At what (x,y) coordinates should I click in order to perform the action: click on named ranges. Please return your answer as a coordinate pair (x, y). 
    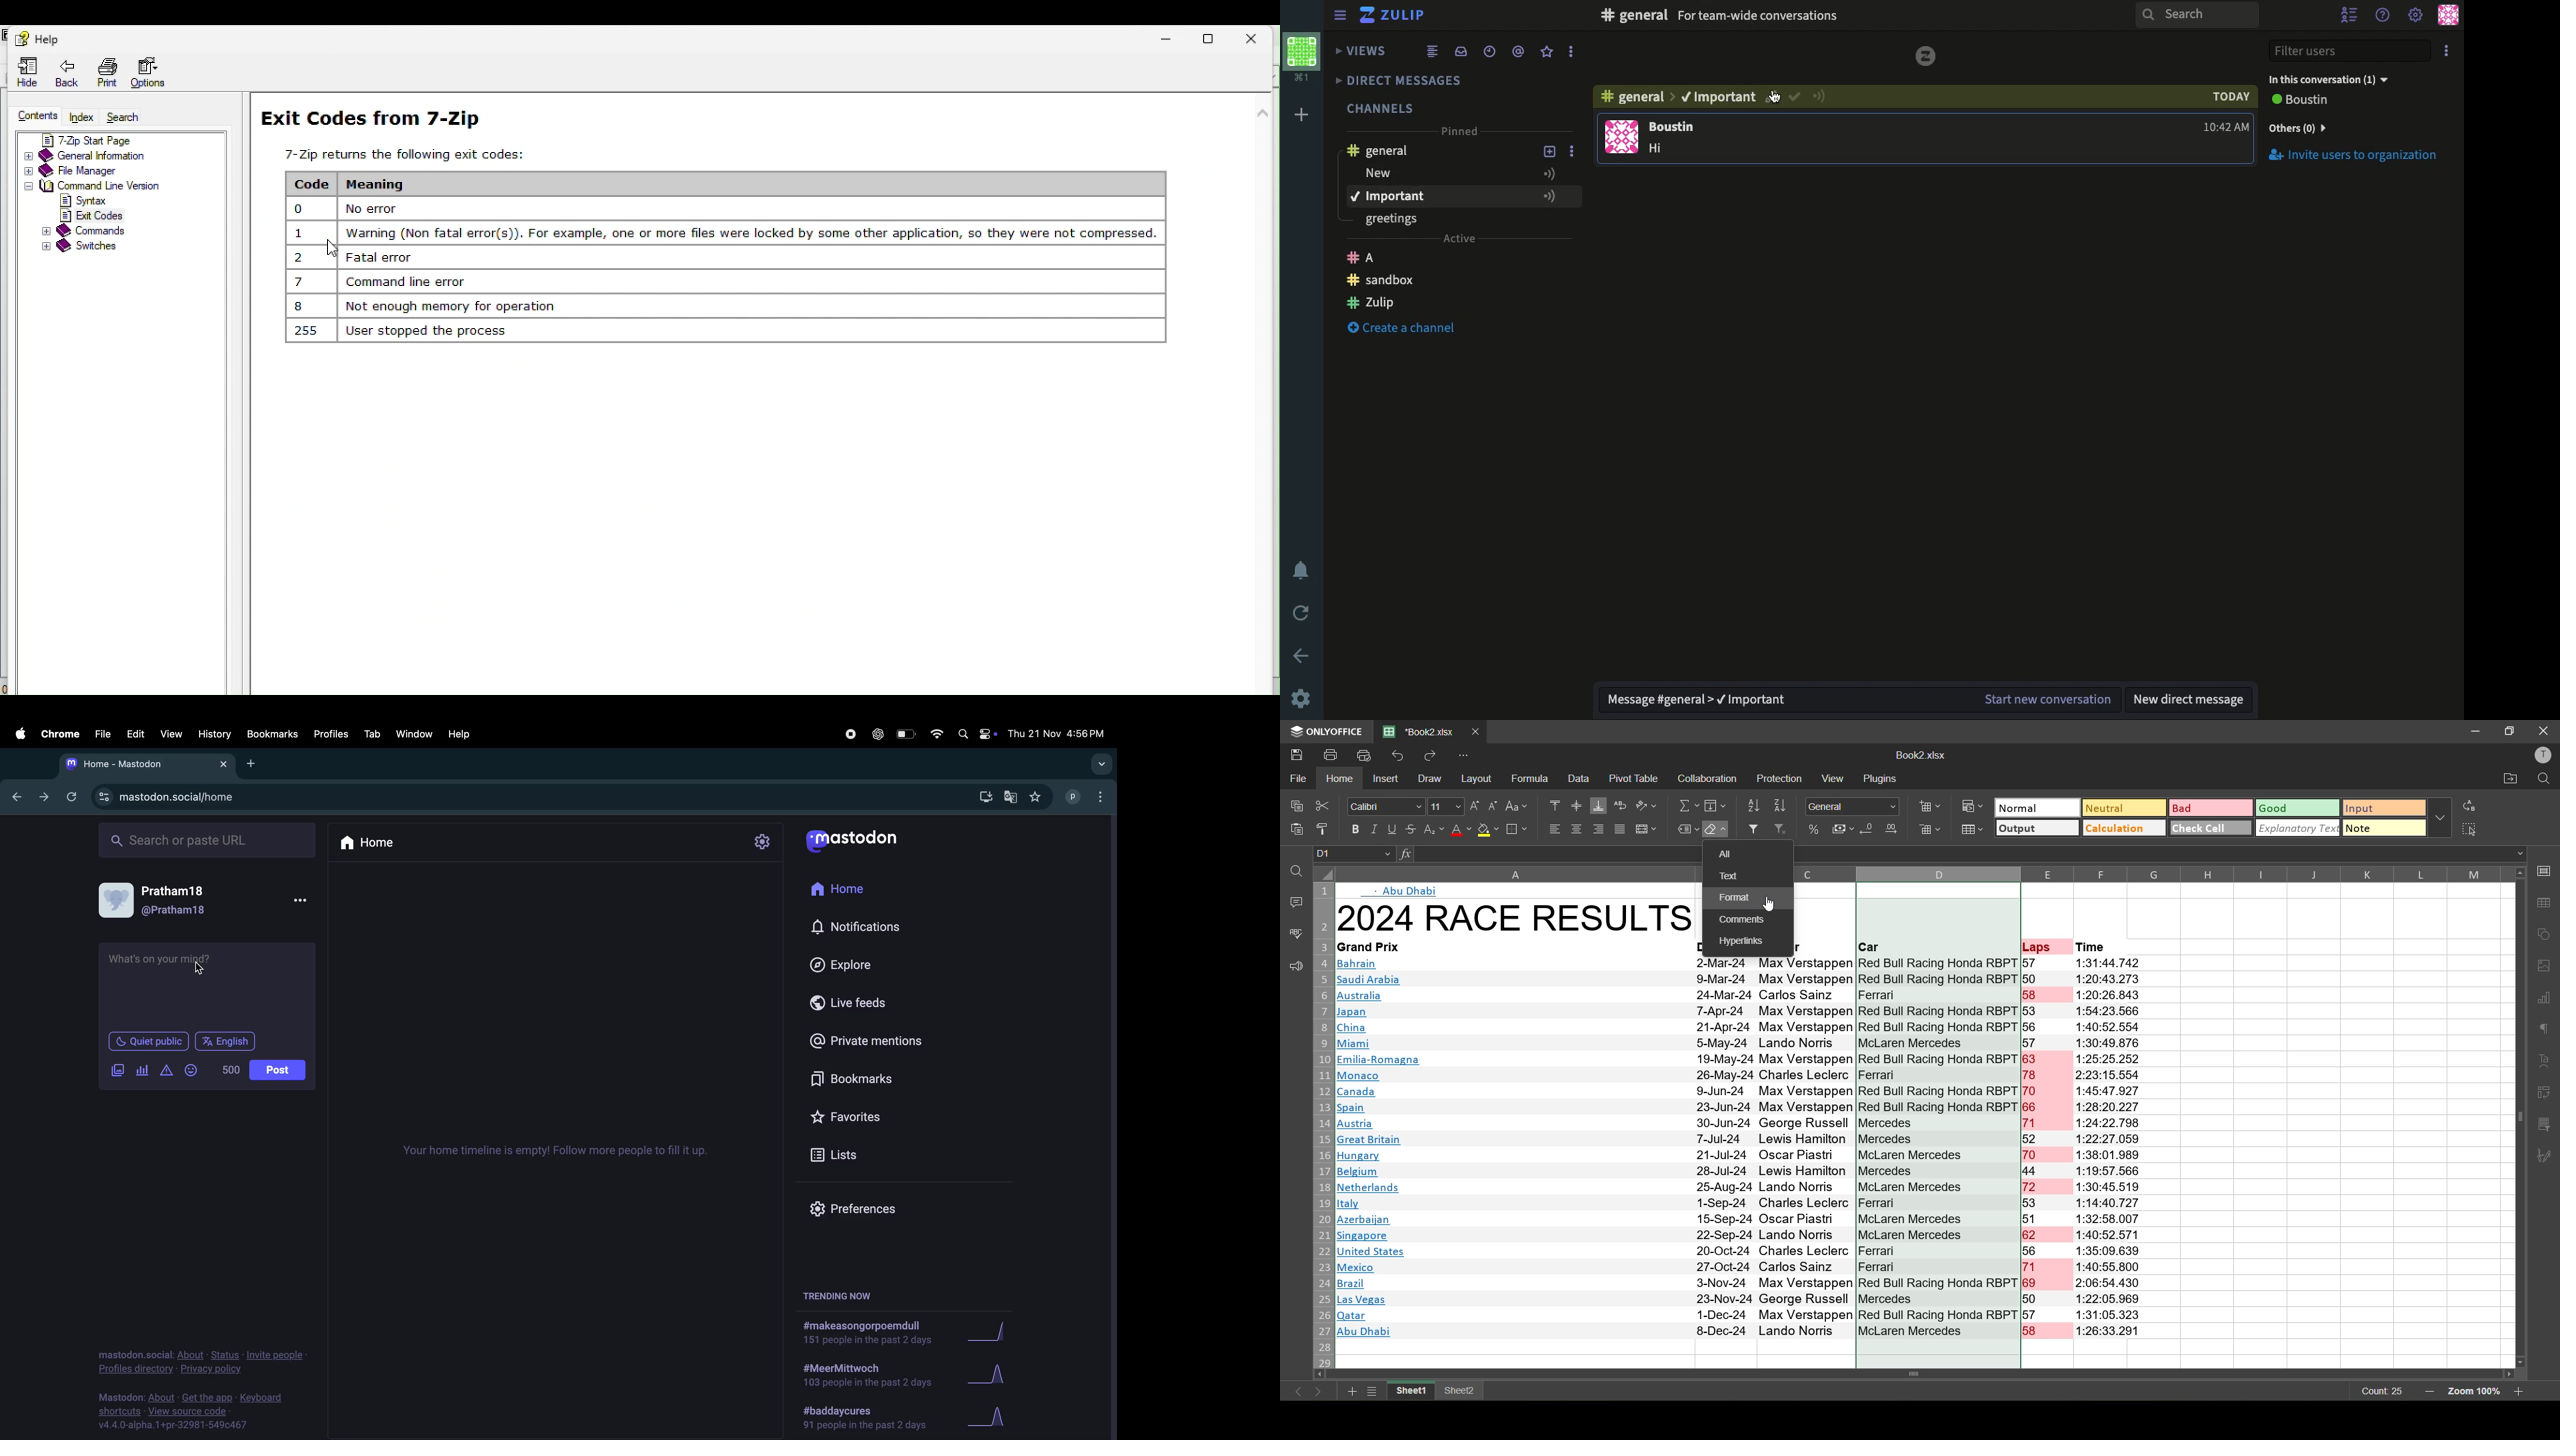
    Looking at the image, I should click on (1687, 827).